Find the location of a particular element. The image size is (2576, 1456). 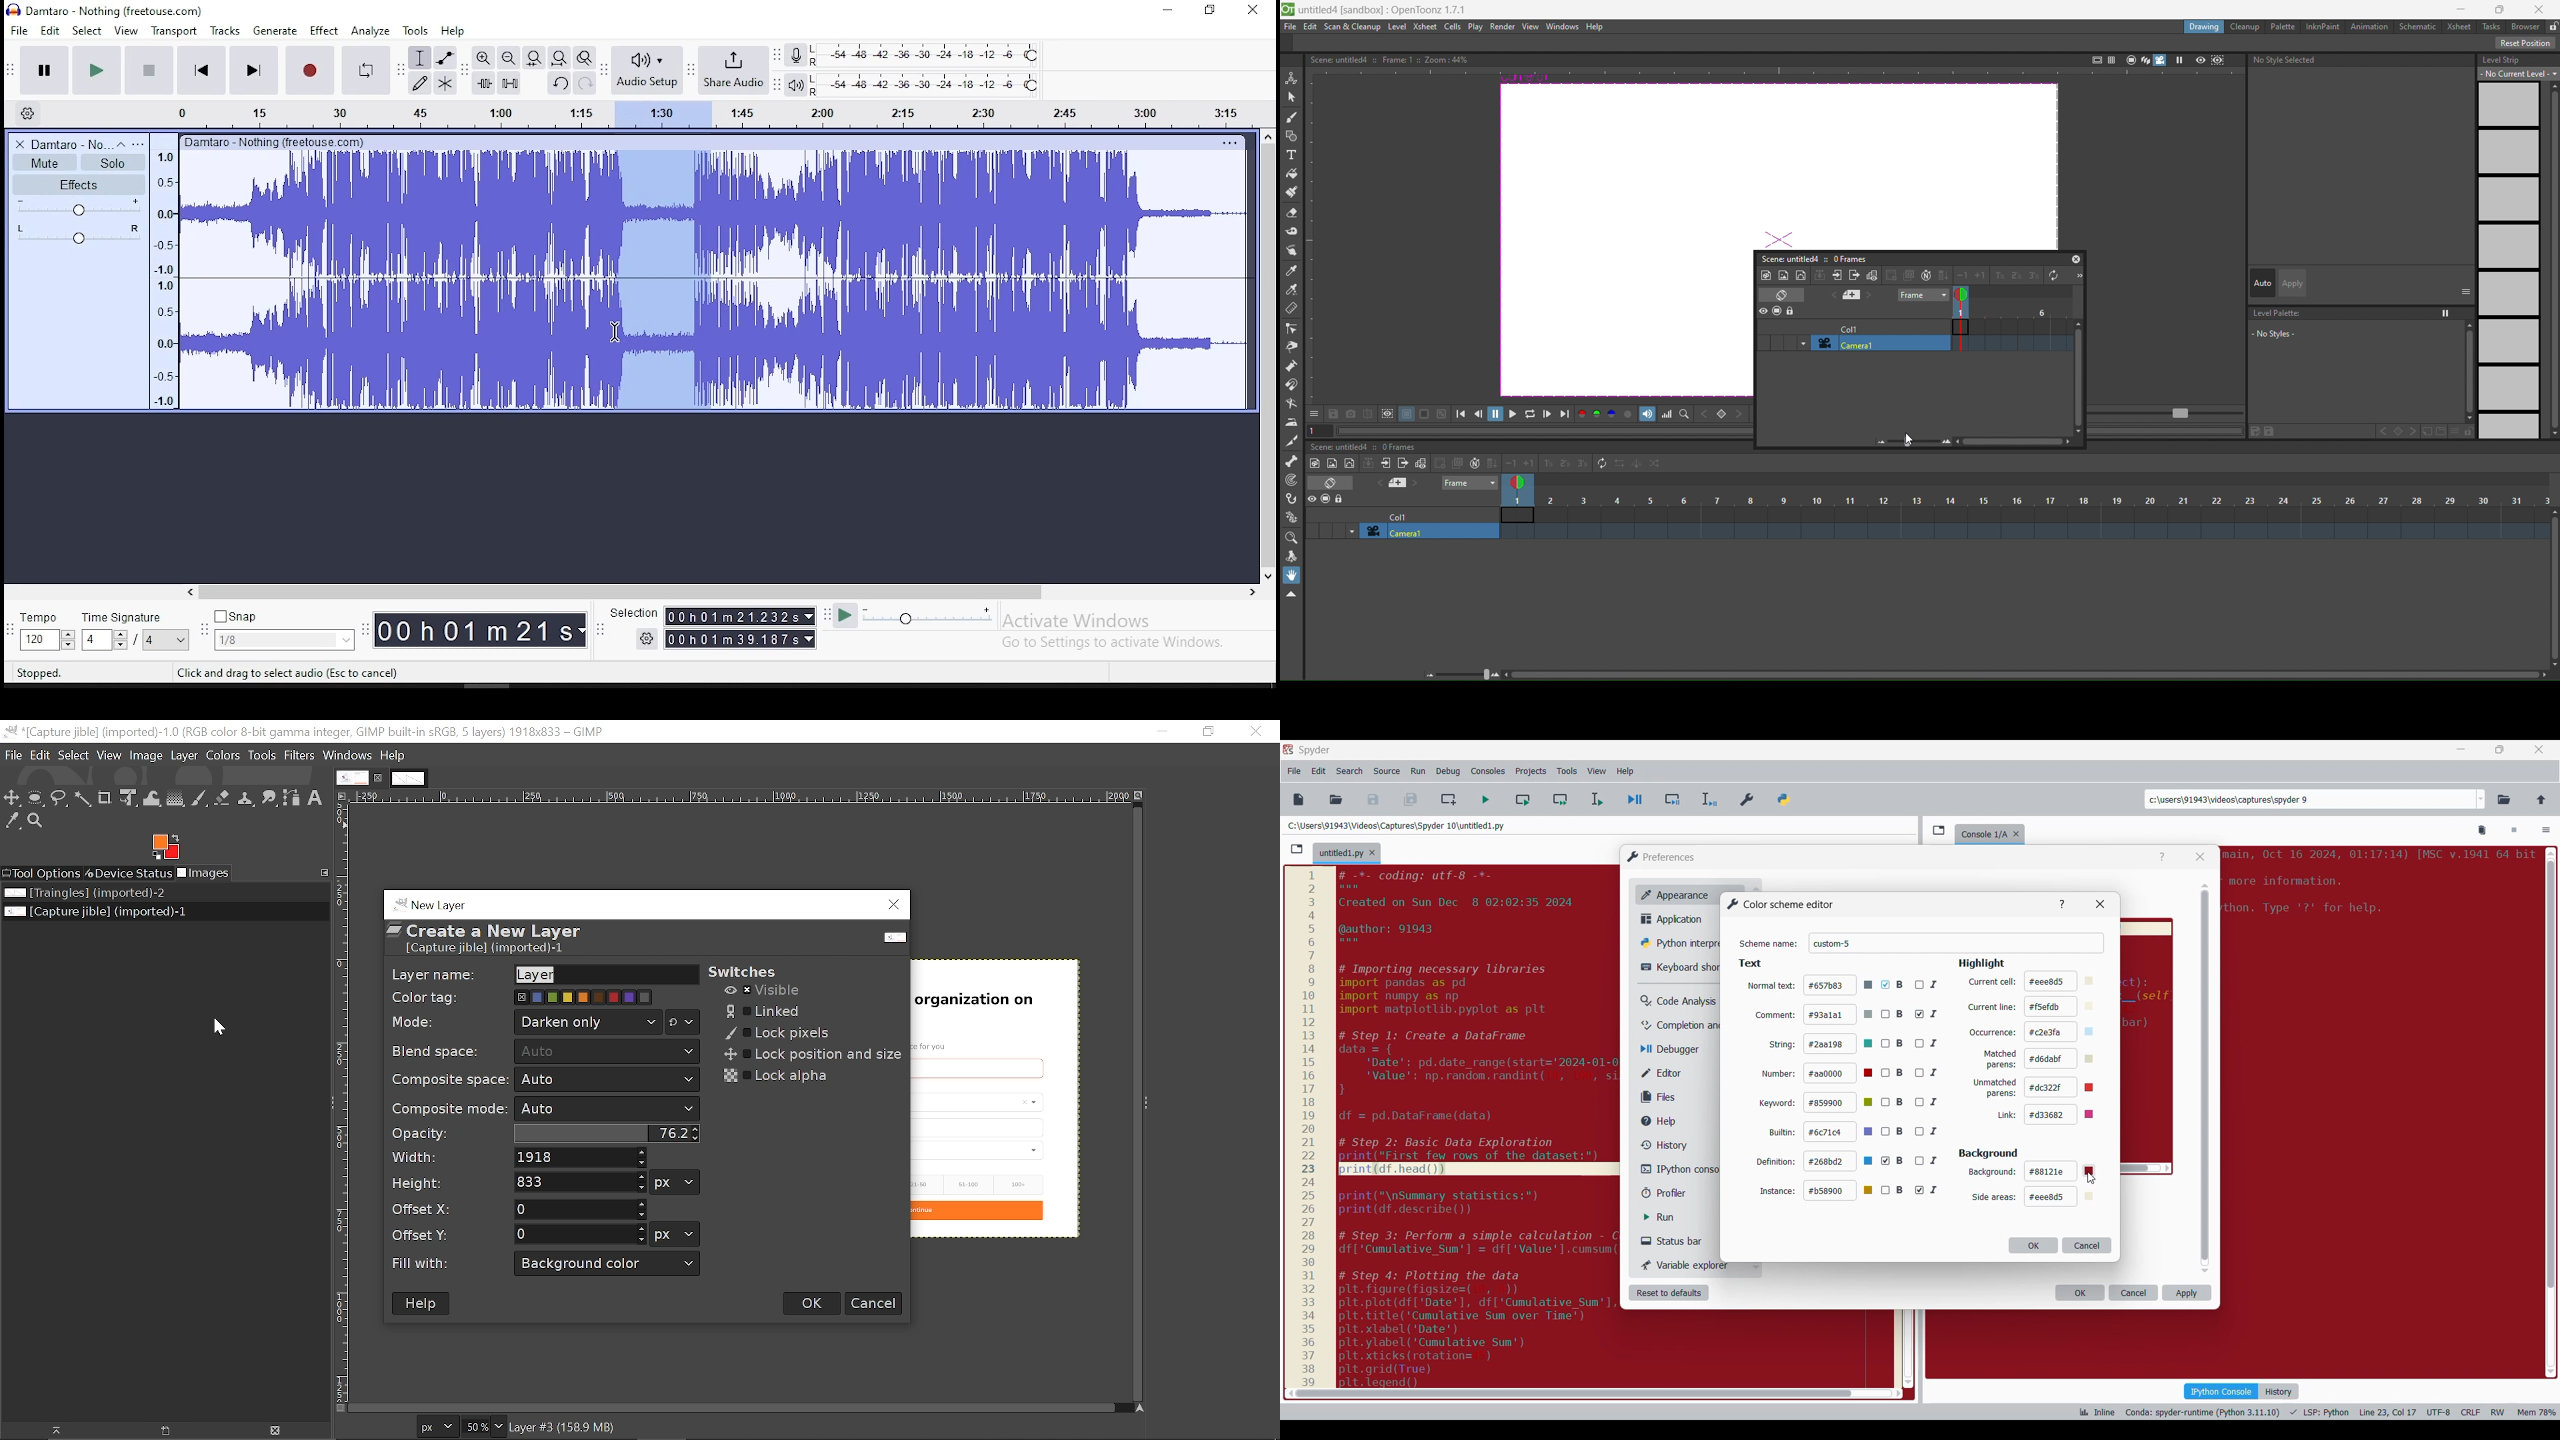

Run selection/current line is located at coordinates (1596, 799).